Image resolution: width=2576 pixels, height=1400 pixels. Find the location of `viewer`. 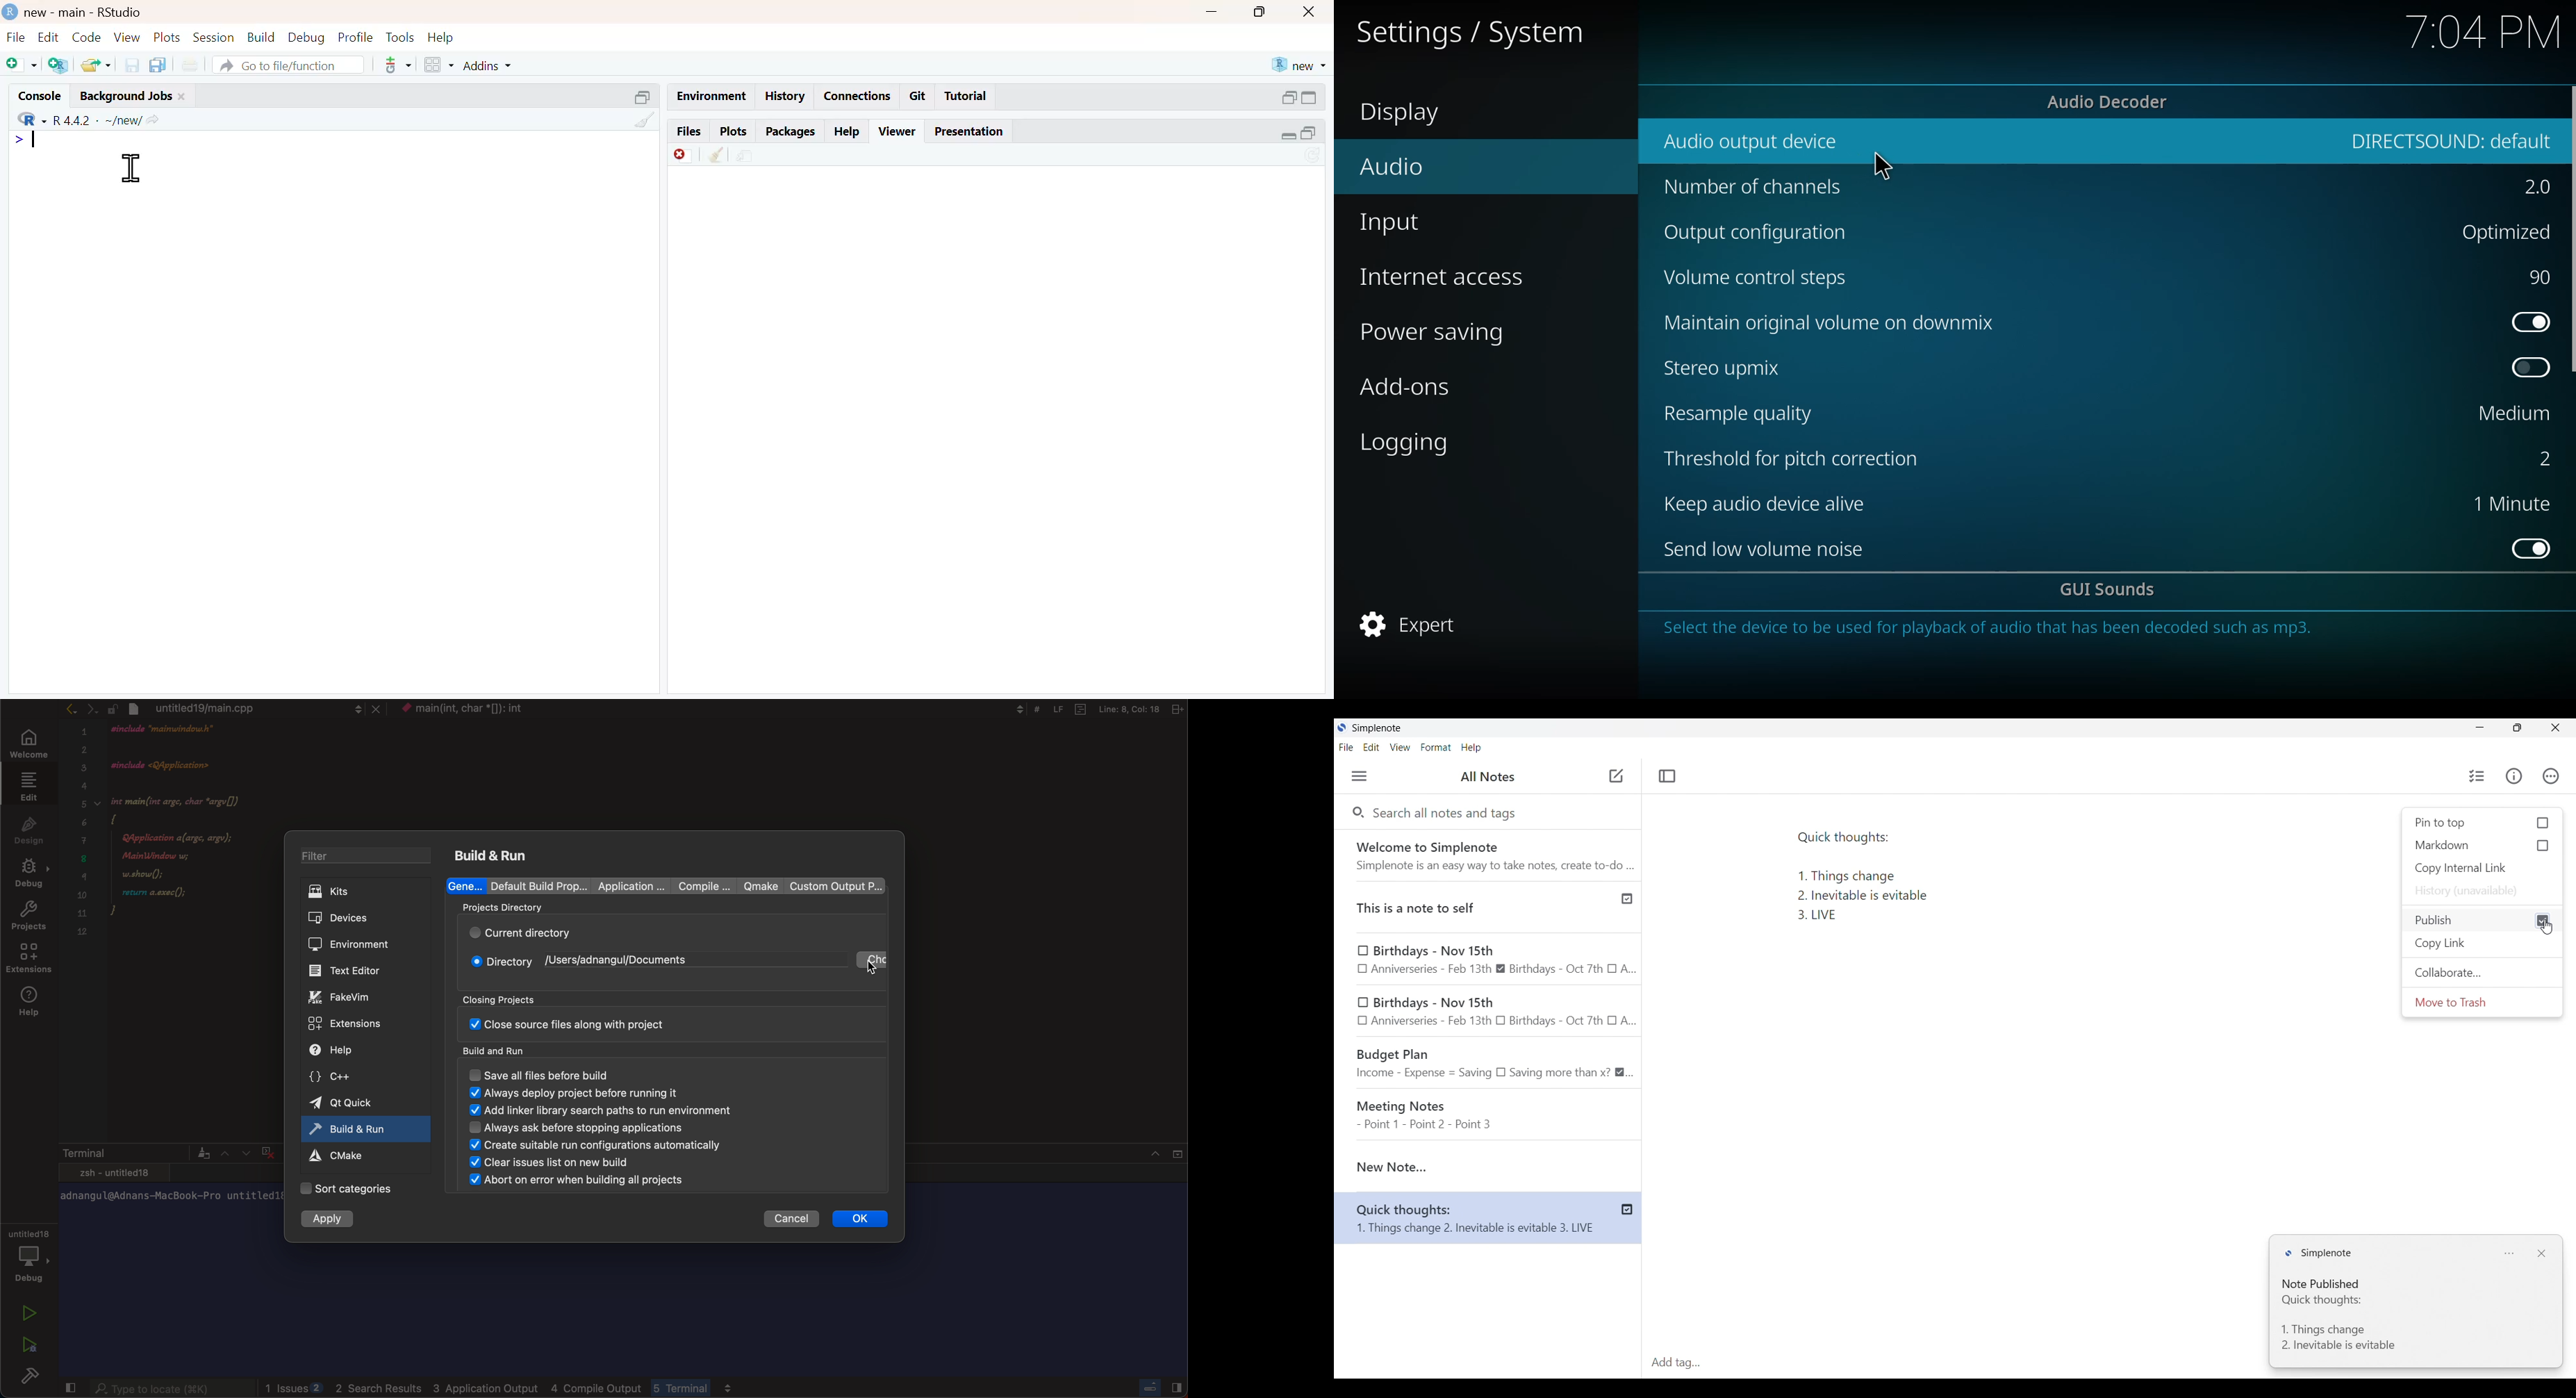

viewer is located at coordinates (898, 131).